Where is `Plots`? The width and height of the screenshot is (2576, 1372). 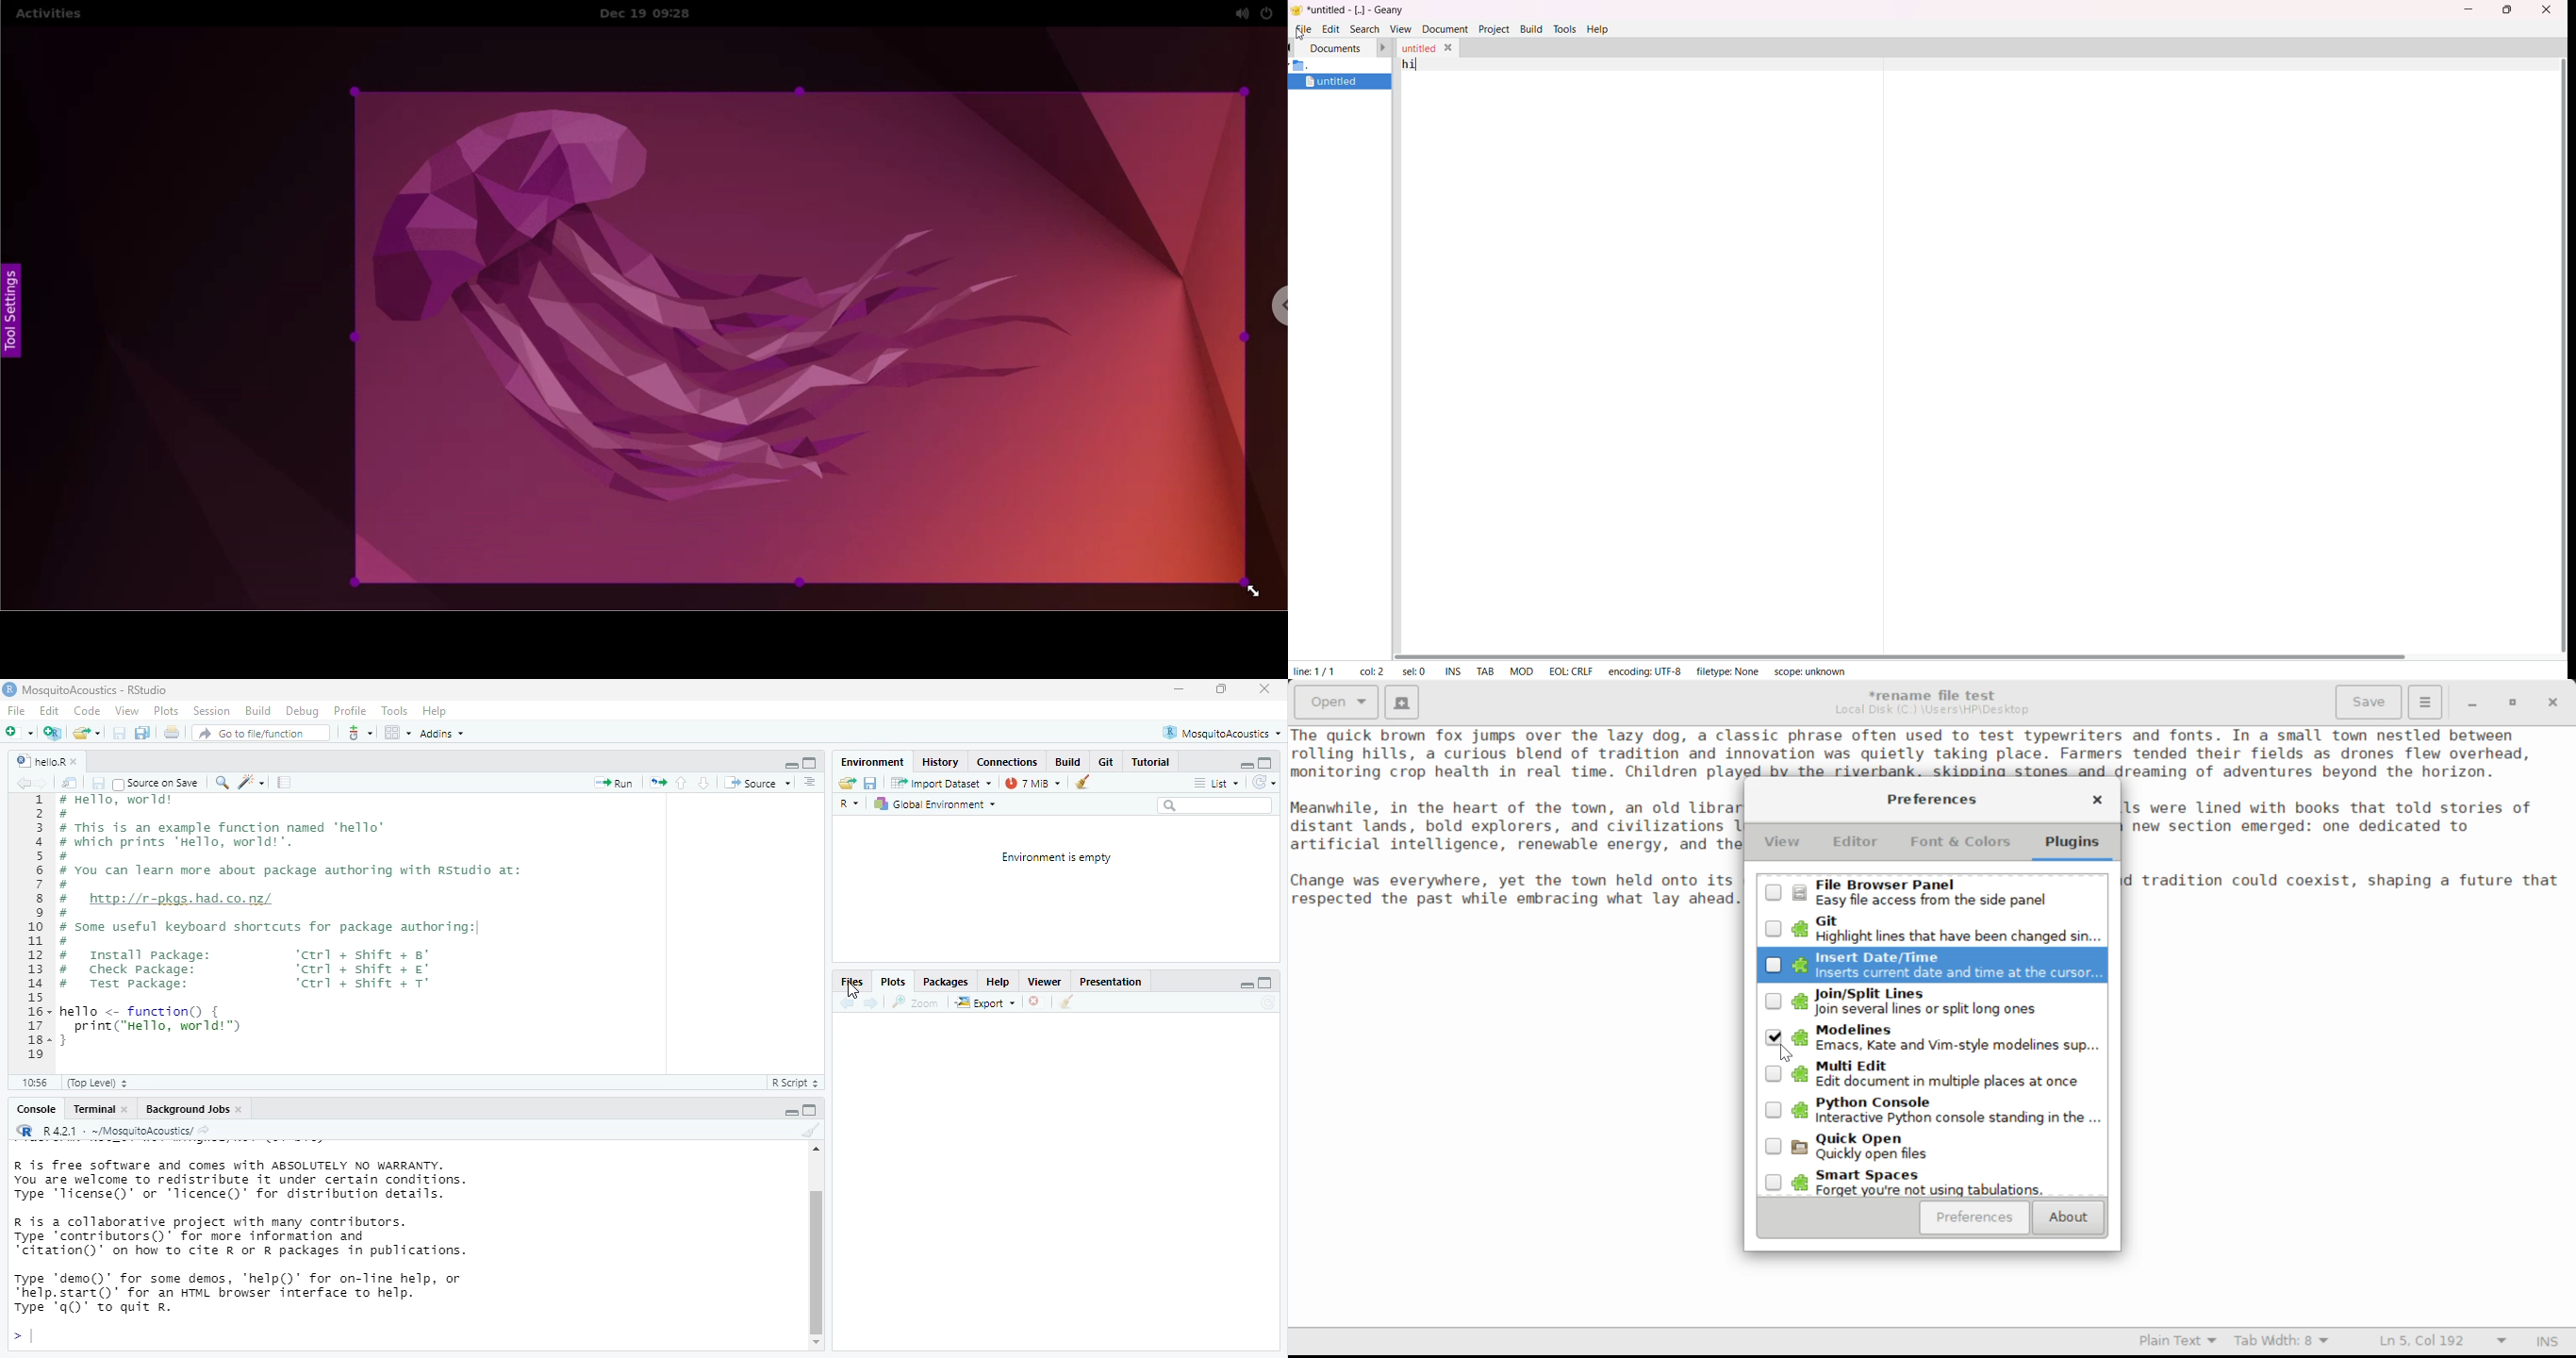
Plots is located at coordinates (165, 712).